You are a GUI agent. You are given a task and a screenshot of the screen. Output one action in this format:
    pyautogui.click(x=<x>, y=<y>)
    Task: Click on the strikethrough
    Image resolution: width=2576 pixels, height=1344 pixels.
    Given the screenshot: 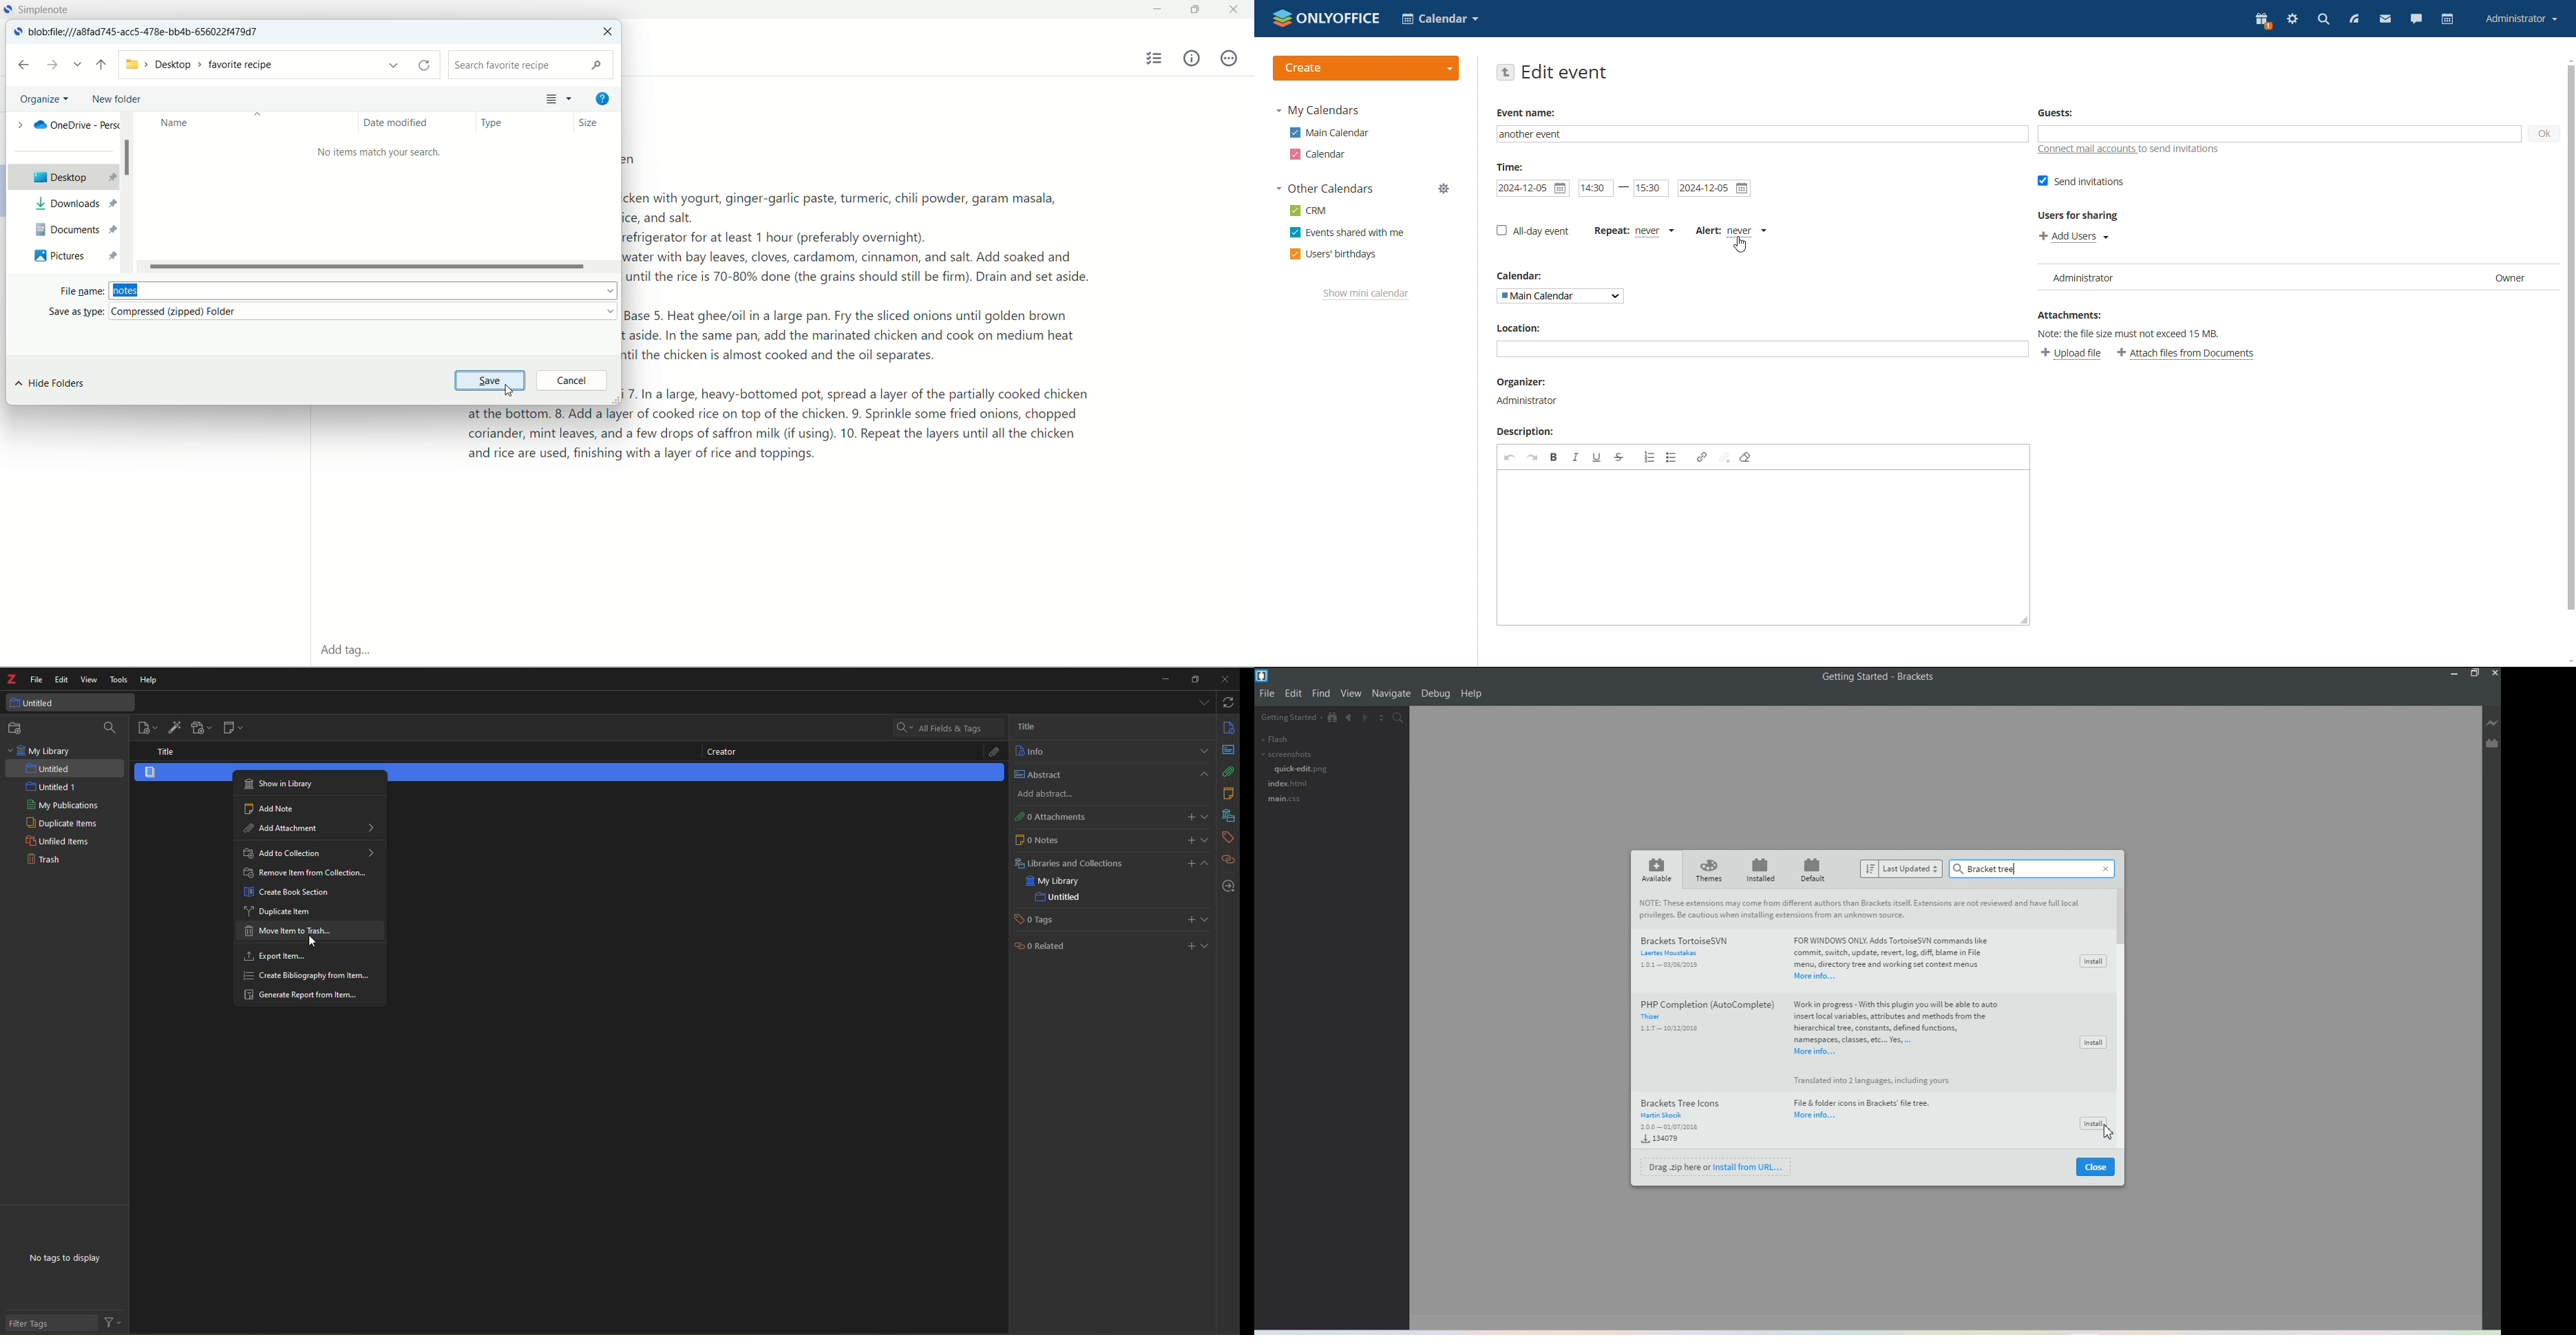 What is the action you would take?
    pyautogui.click(x=1619, y=457)
    